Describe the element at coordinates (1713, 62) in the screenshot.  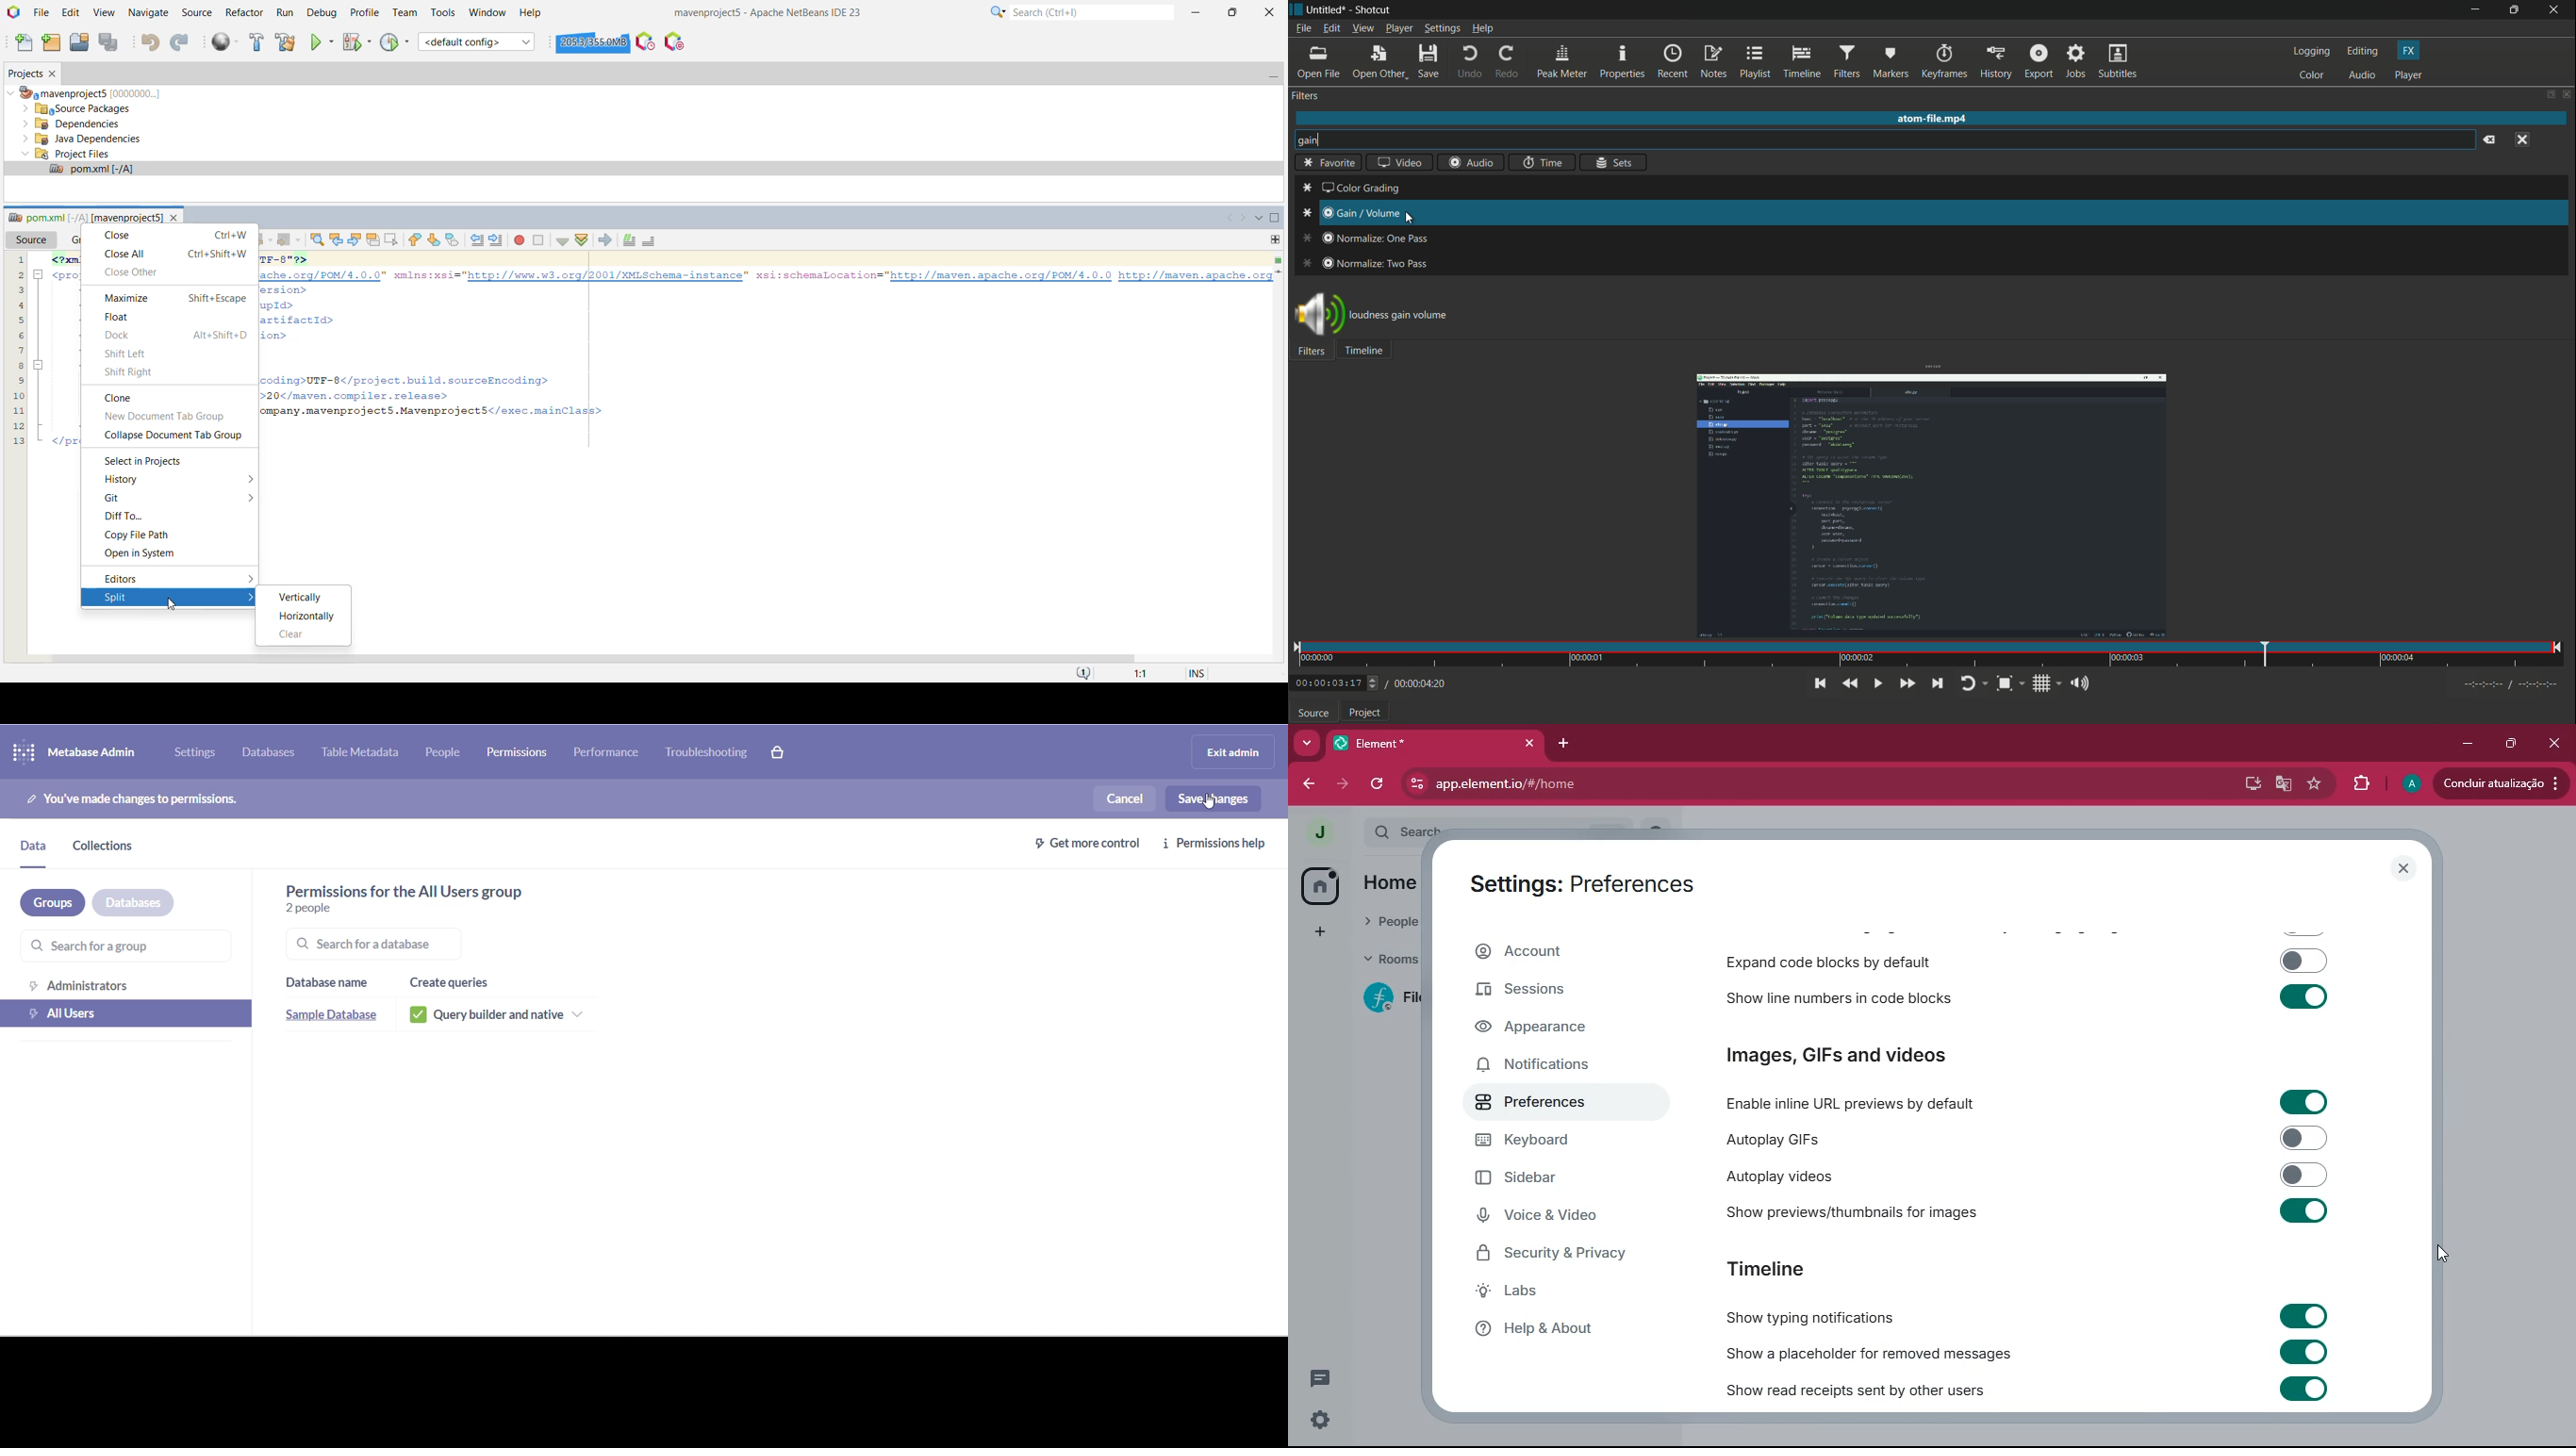
I see `notes` at that location.